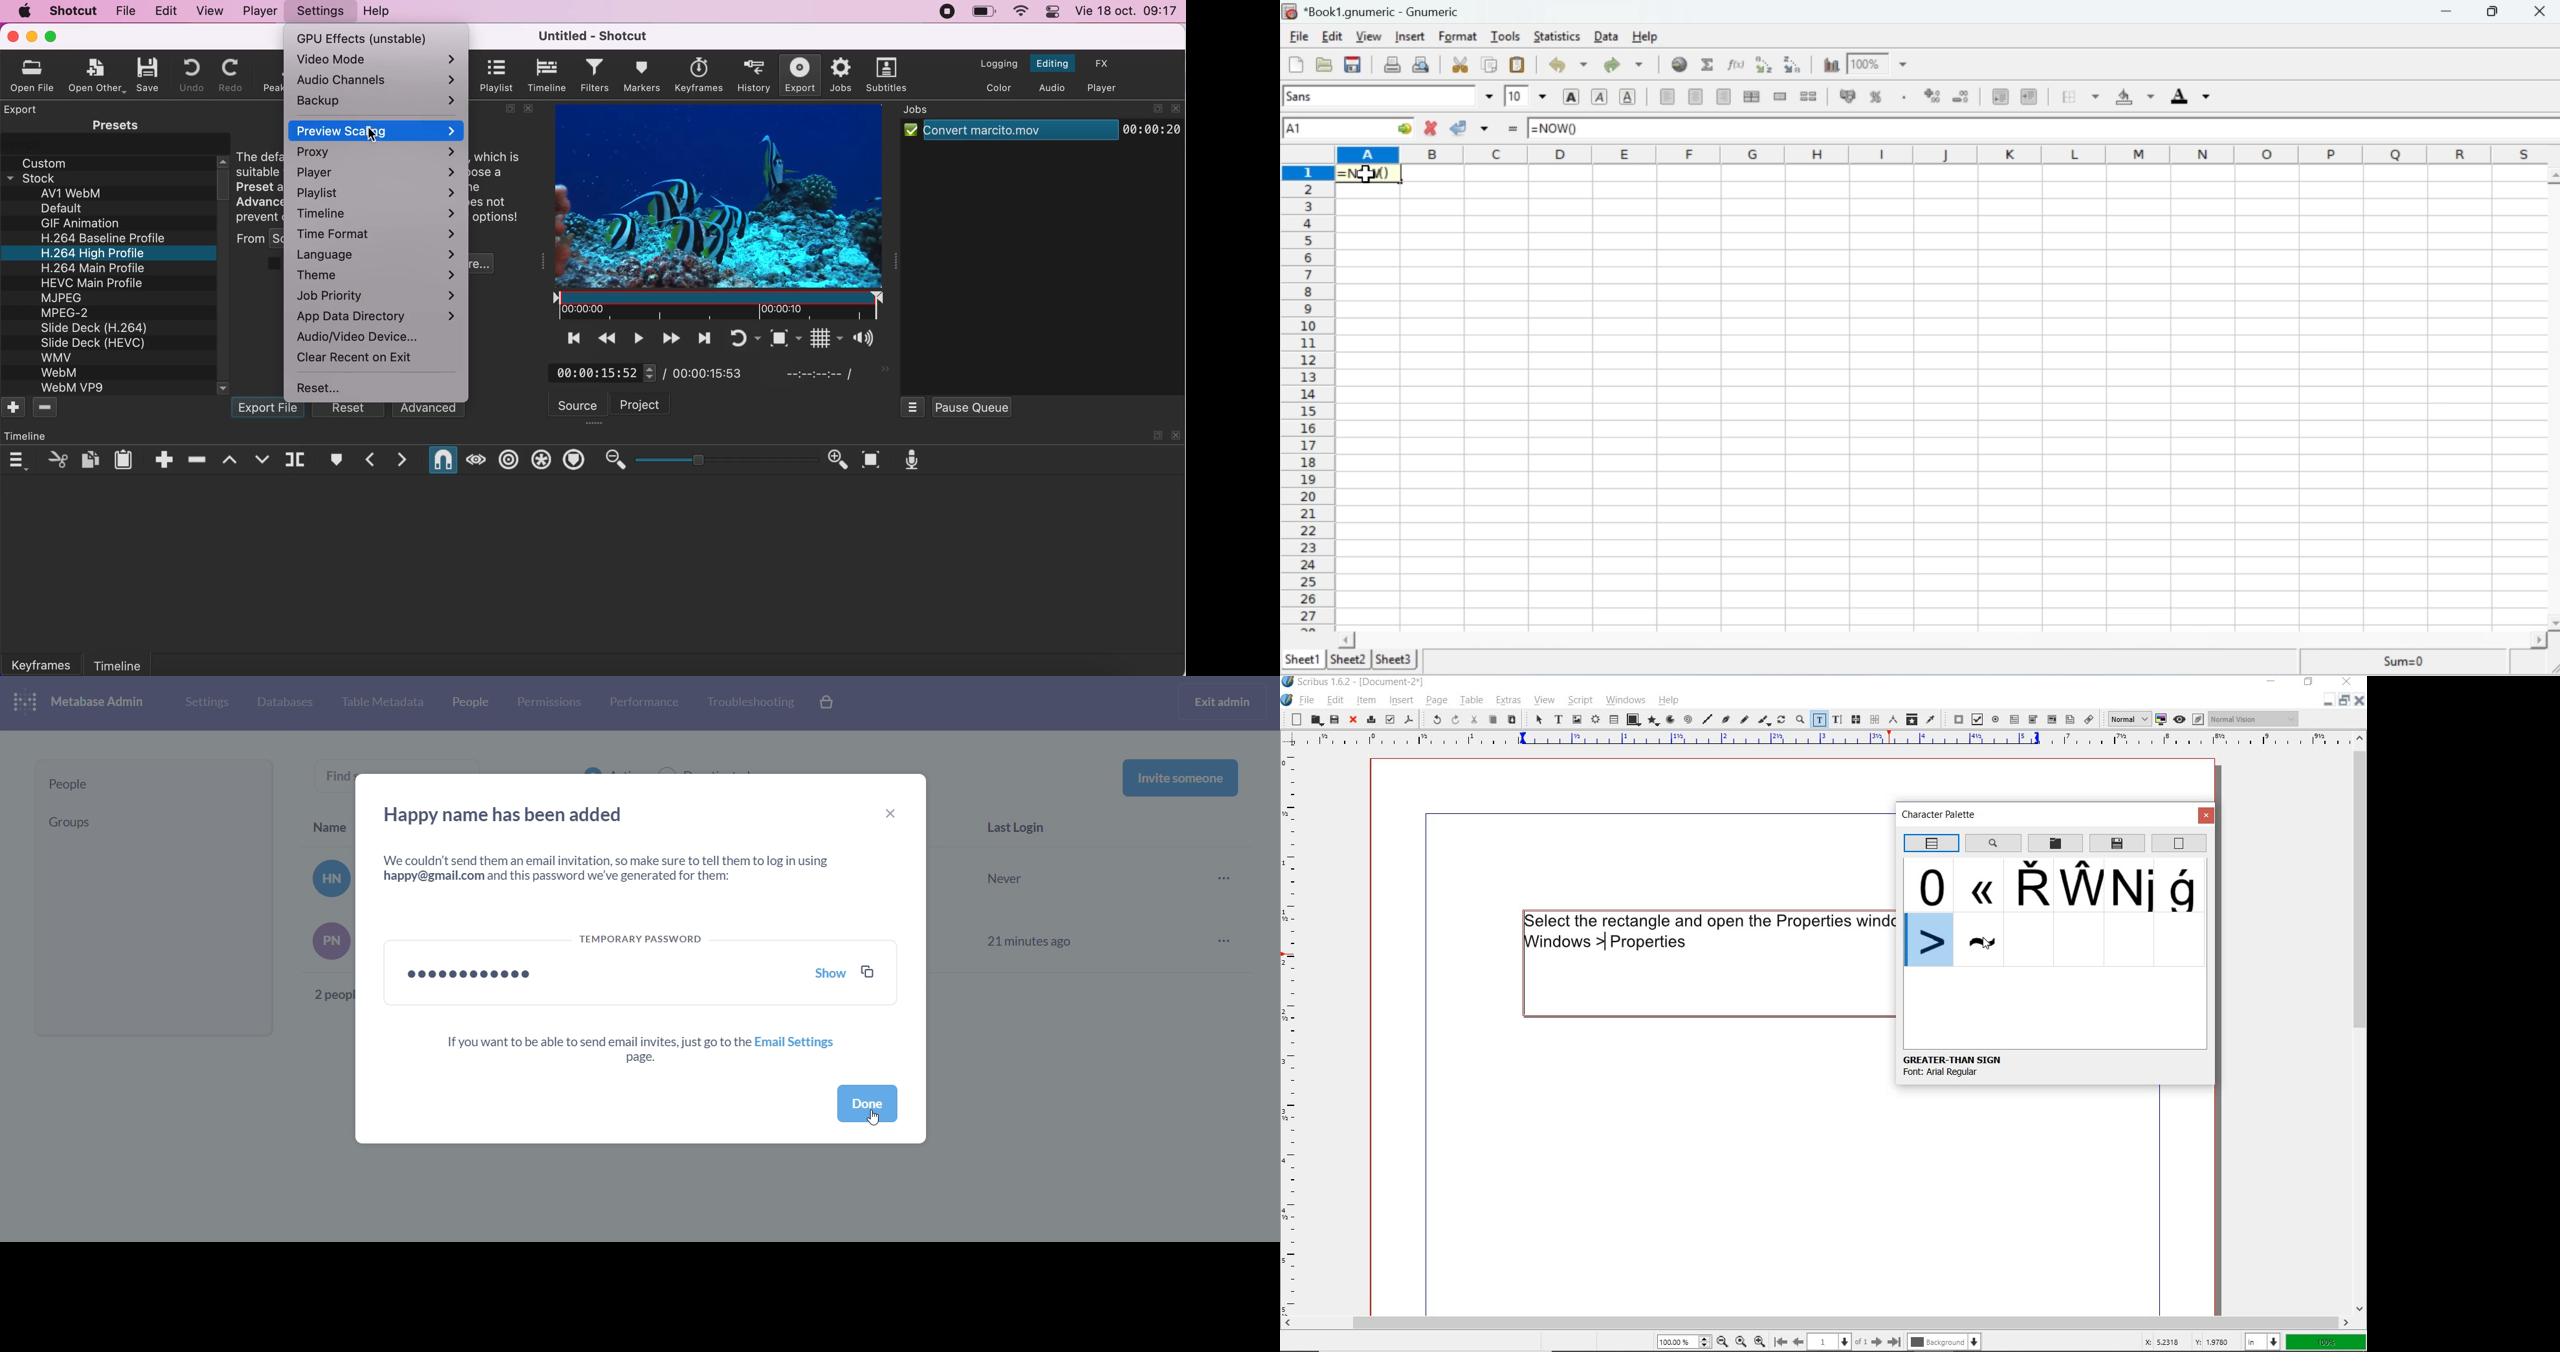 The image size is (2576, 1372). I want to click on eye dropper, so click(1931, 719).